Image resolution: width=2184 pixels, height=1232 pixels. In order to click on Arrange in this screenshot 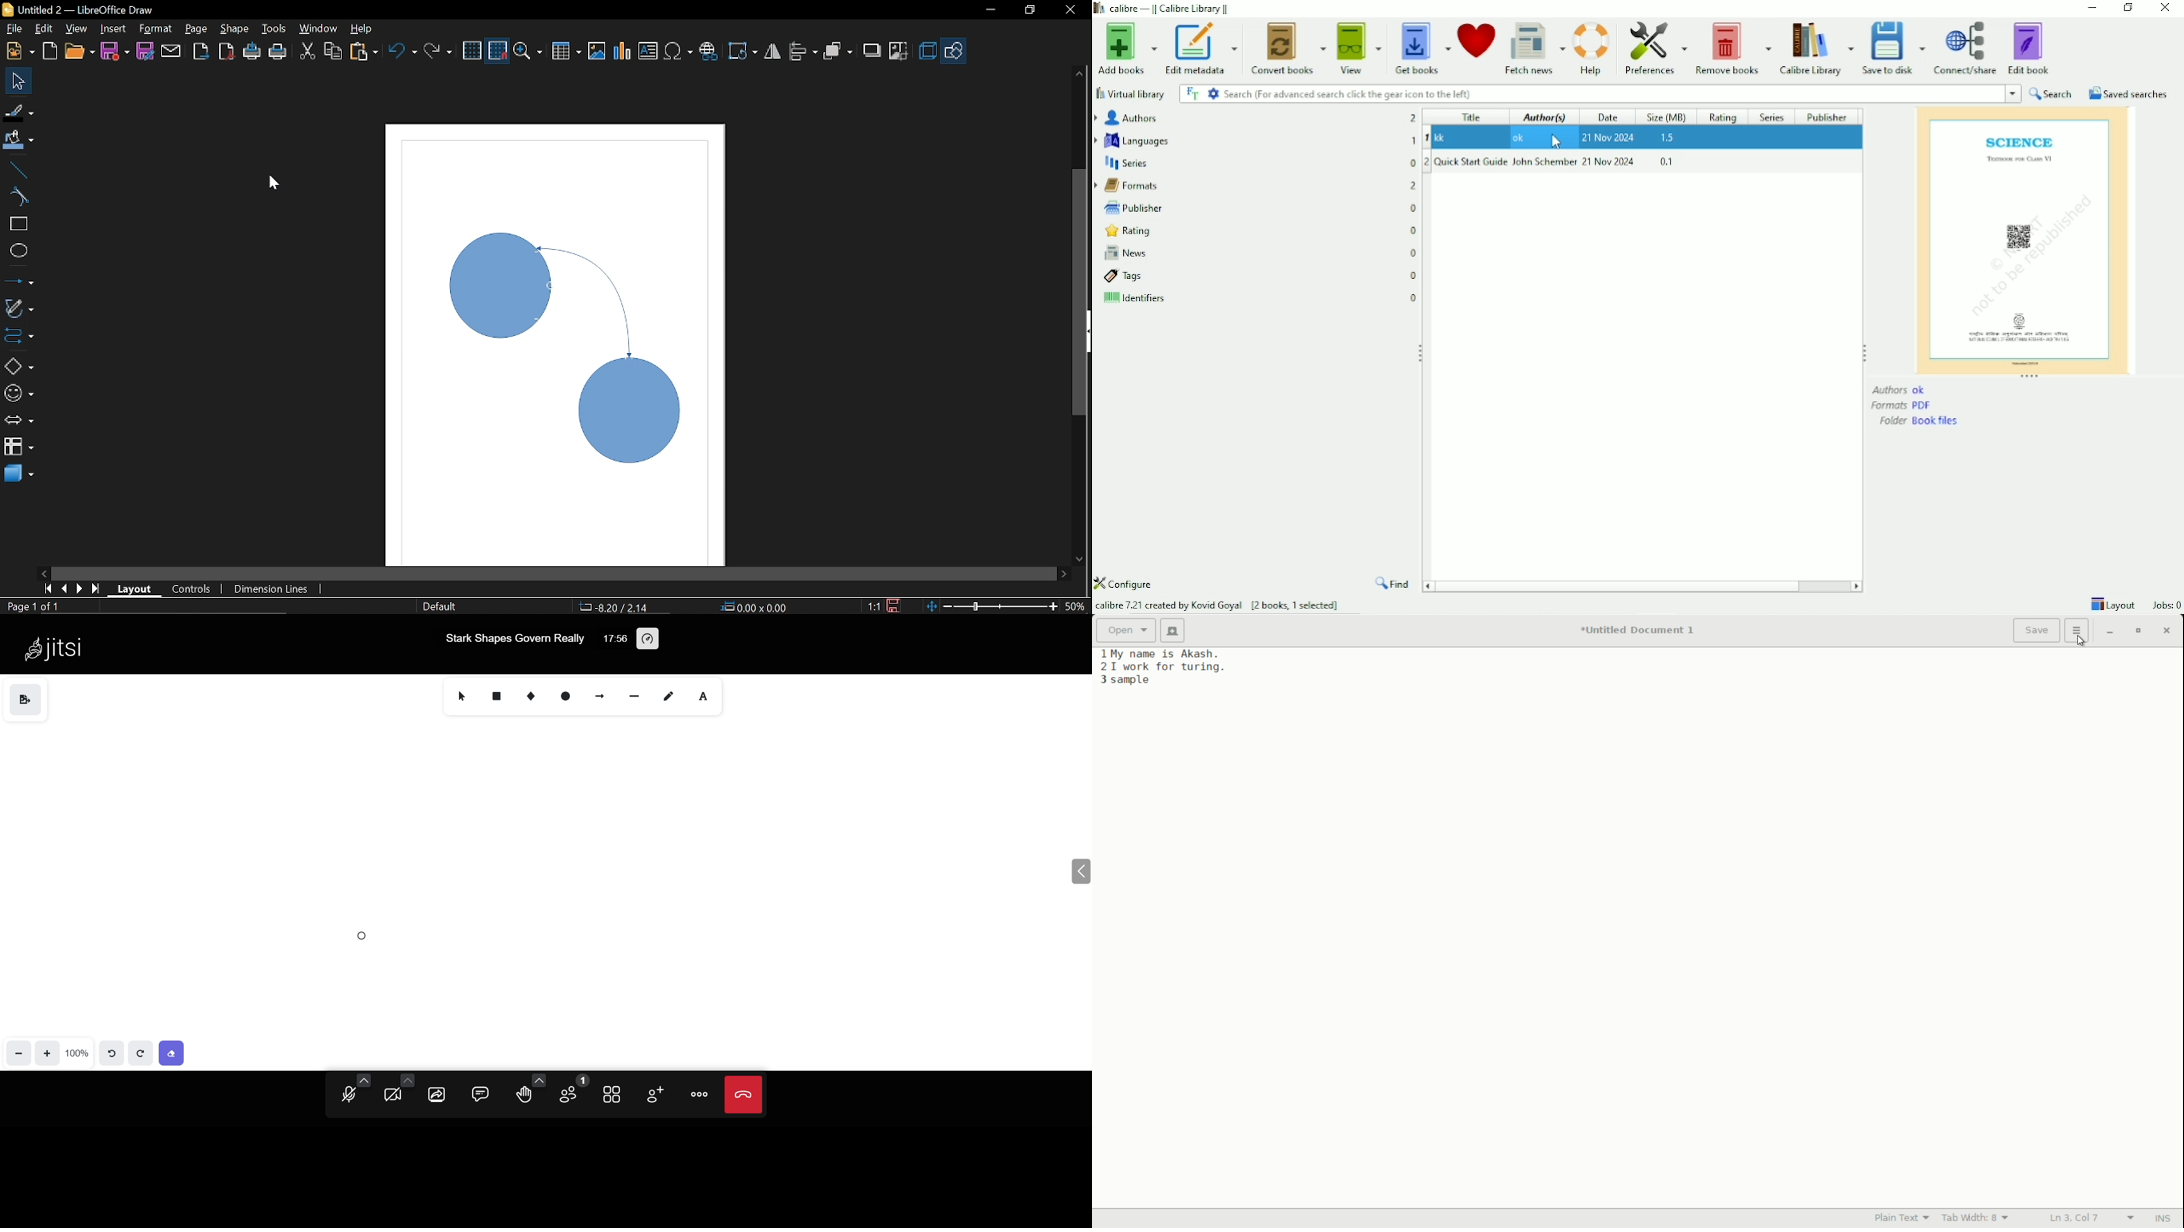, I will do `click(839, 52)`.